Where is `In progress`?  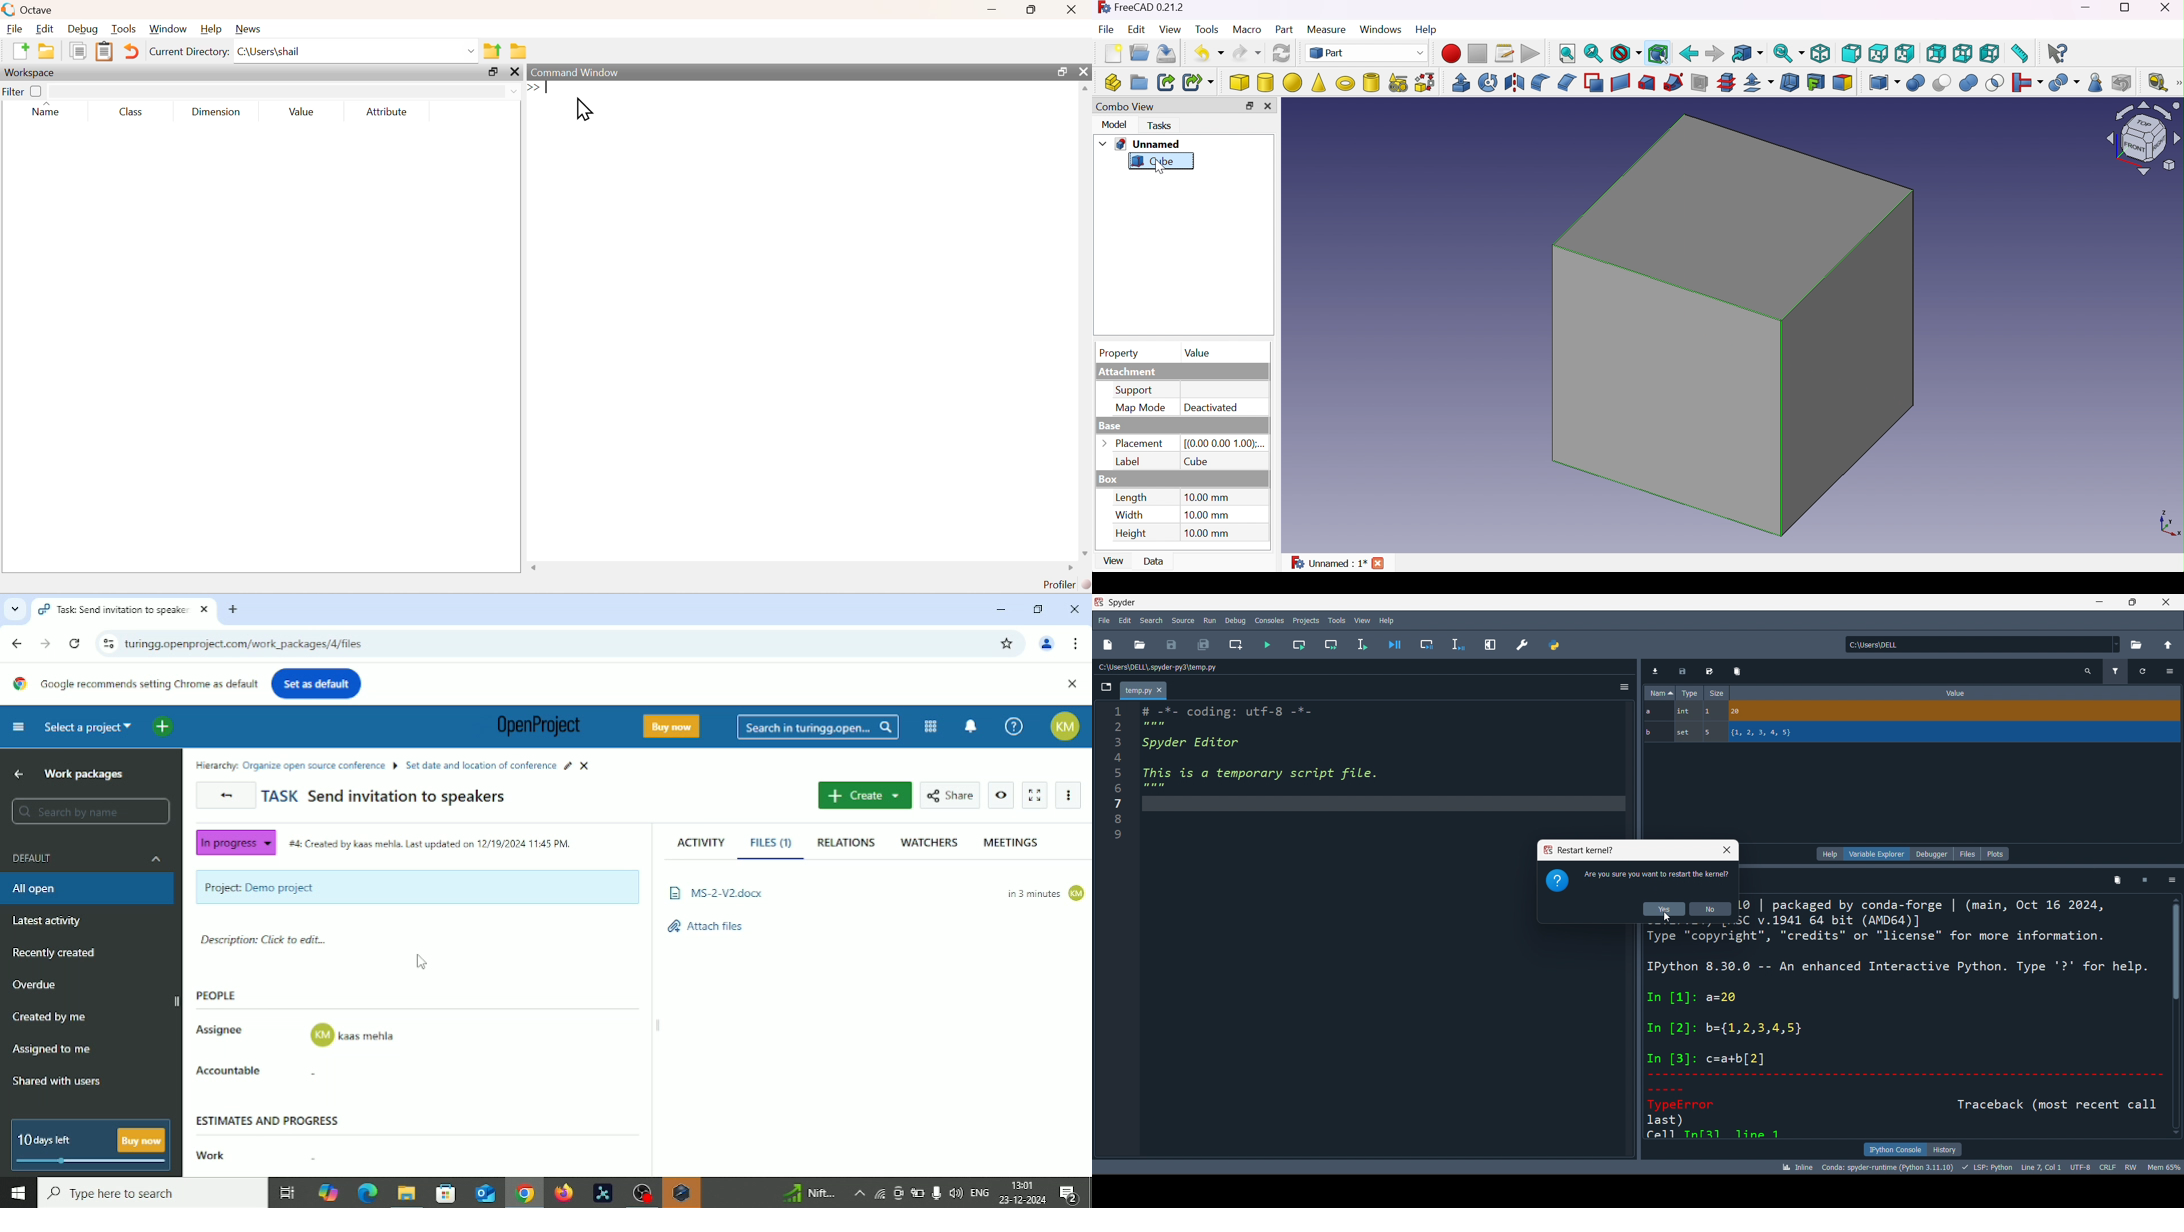 In progress is located at coordinates (234, 843).